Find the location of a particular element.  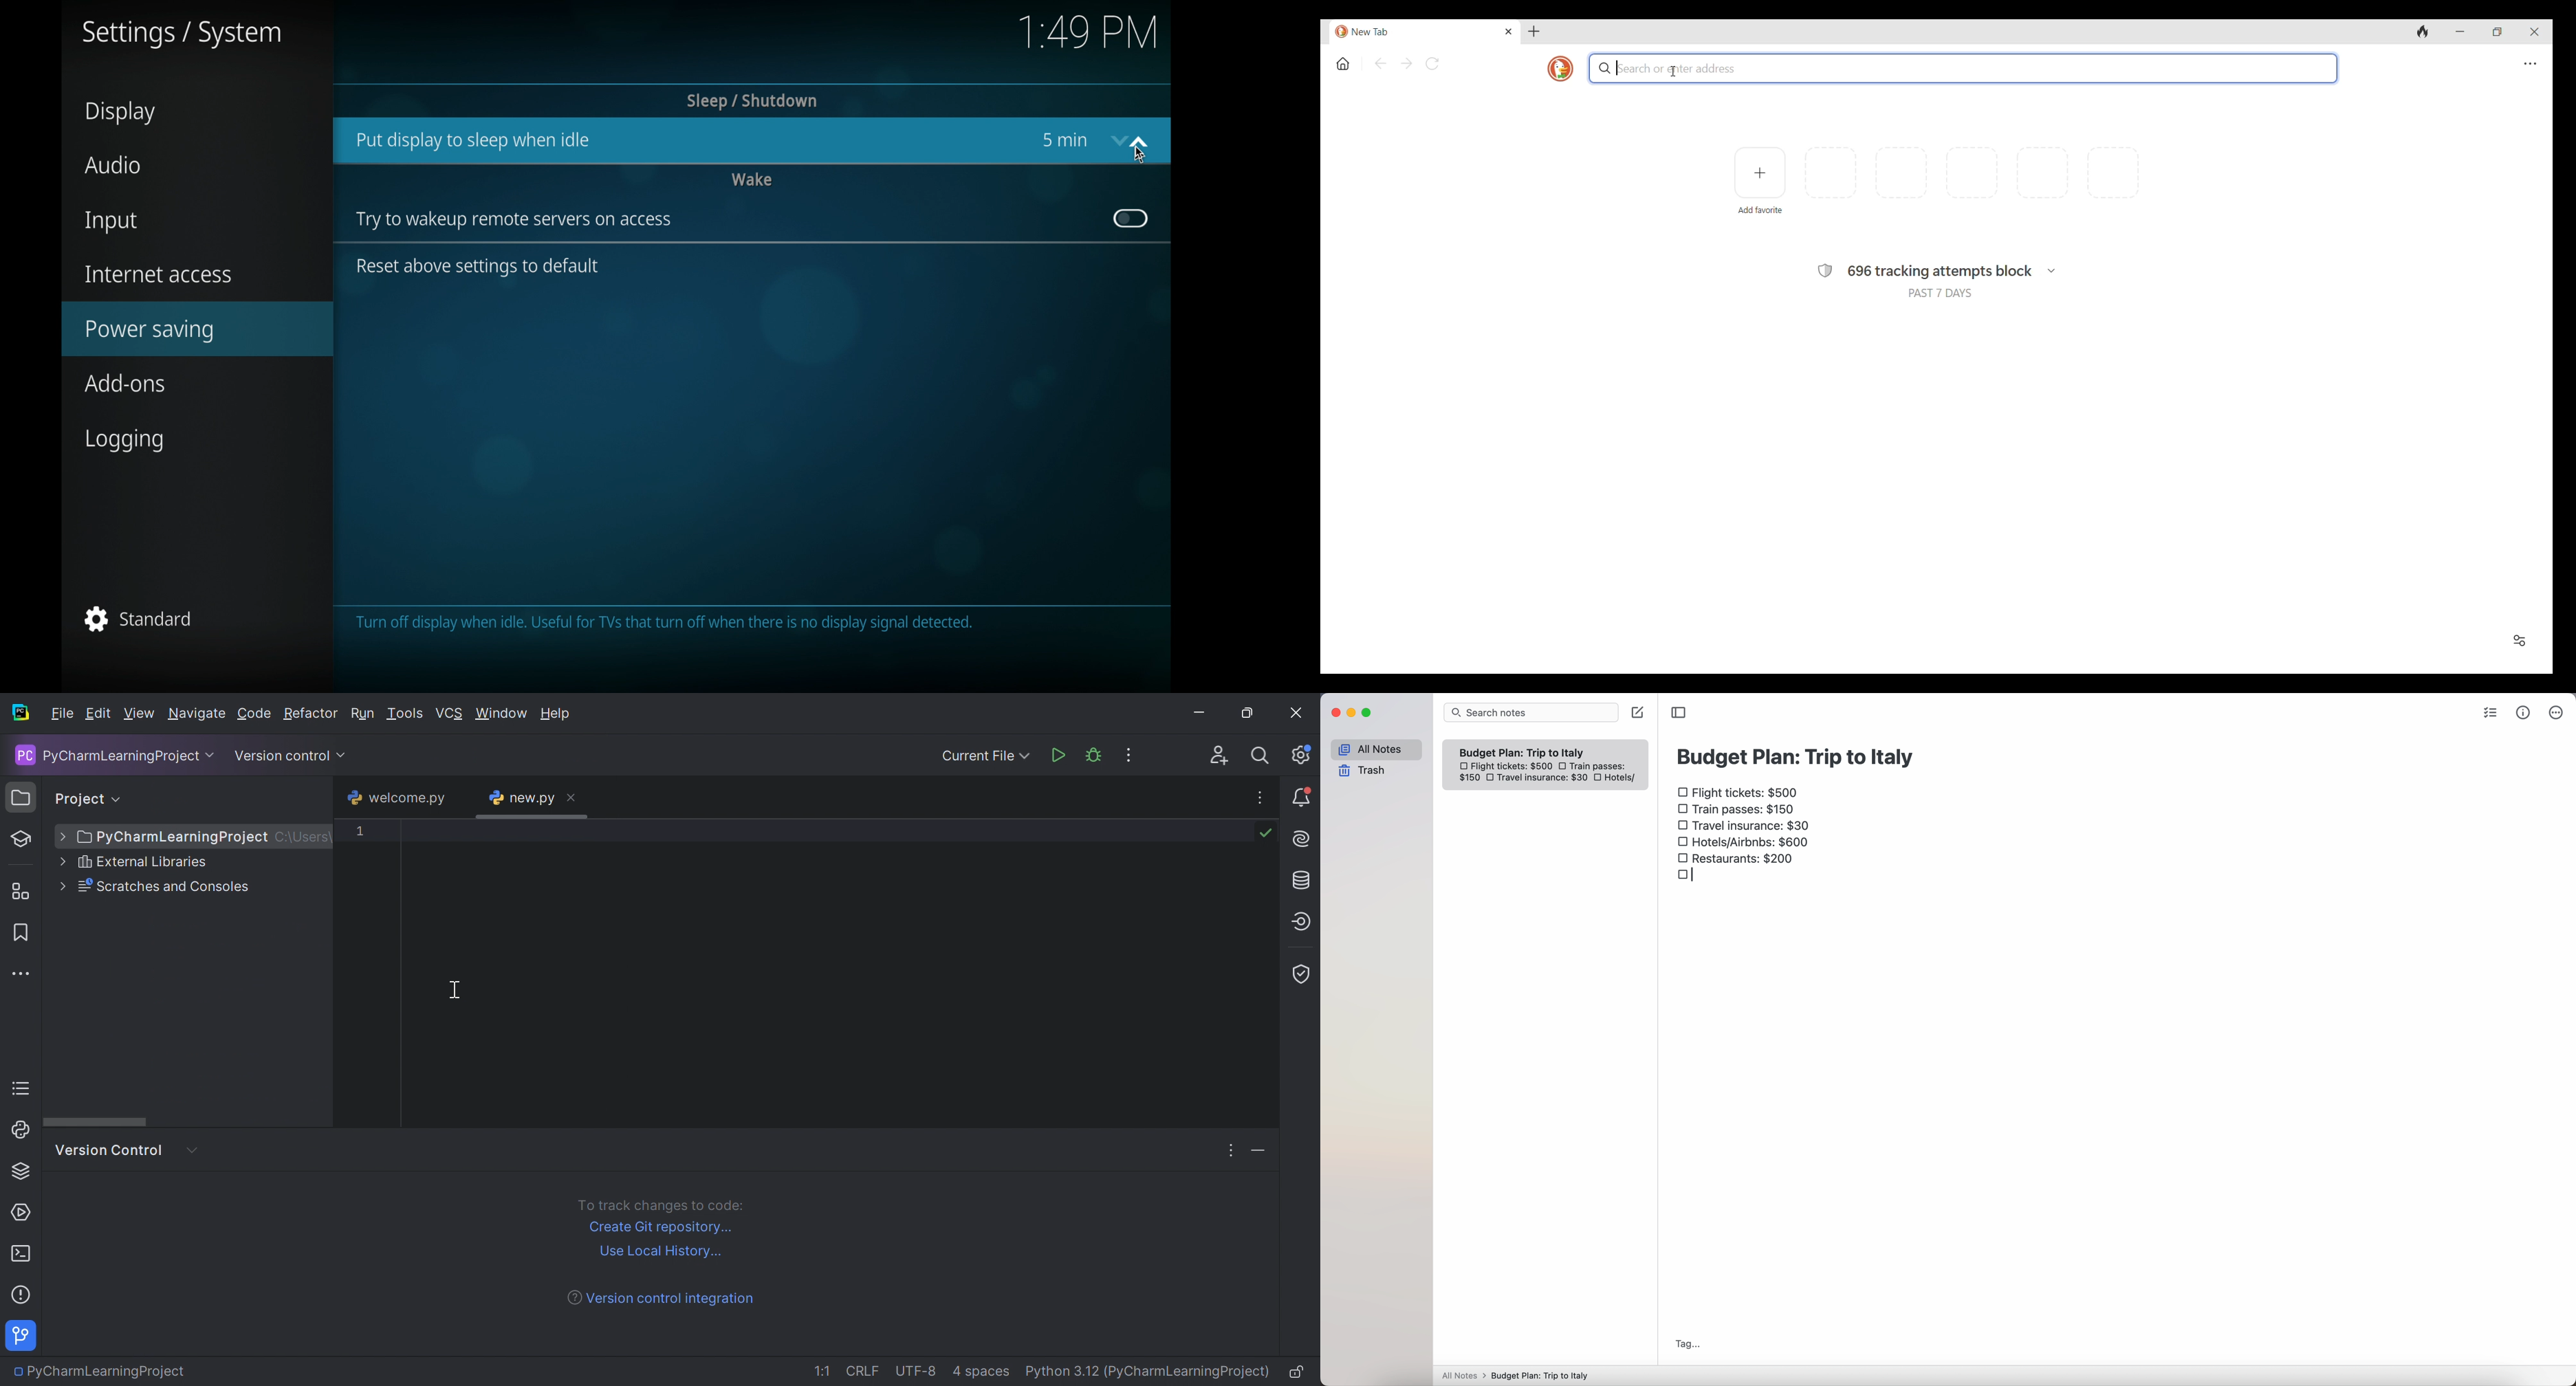

display is located at coordinates (119, 112).